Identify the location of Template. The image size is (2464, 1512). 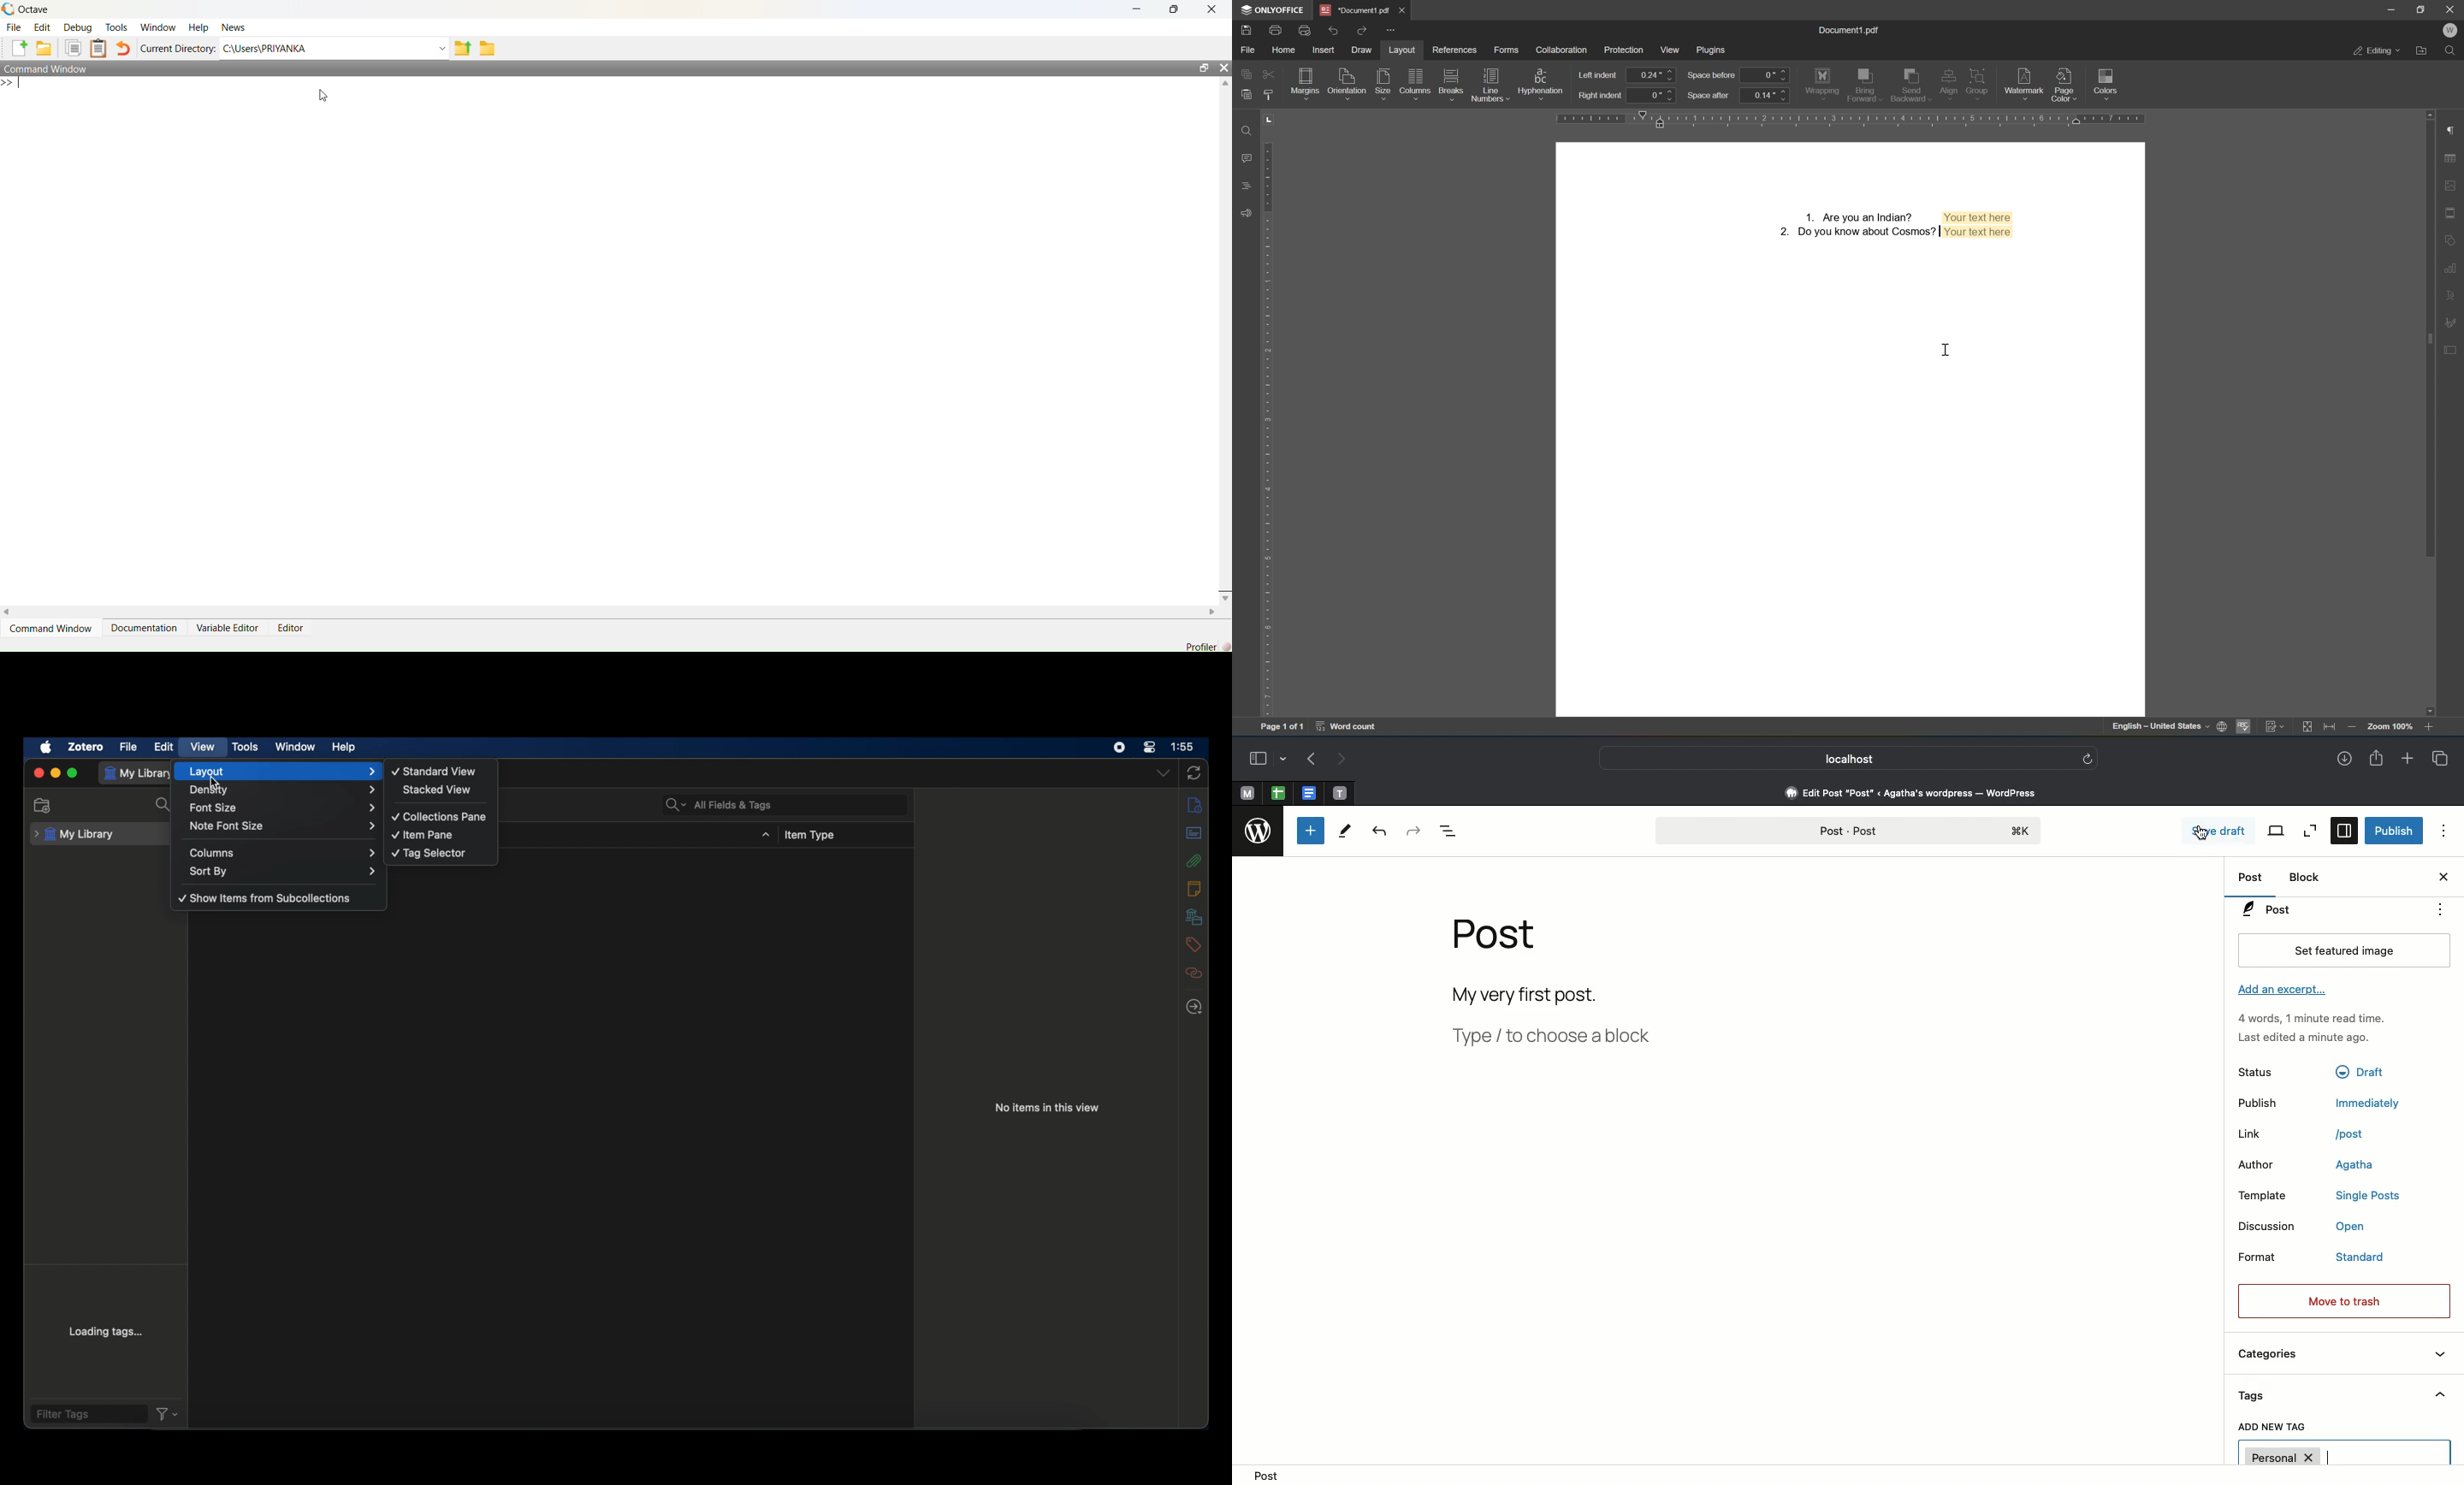
(2269, 1194).